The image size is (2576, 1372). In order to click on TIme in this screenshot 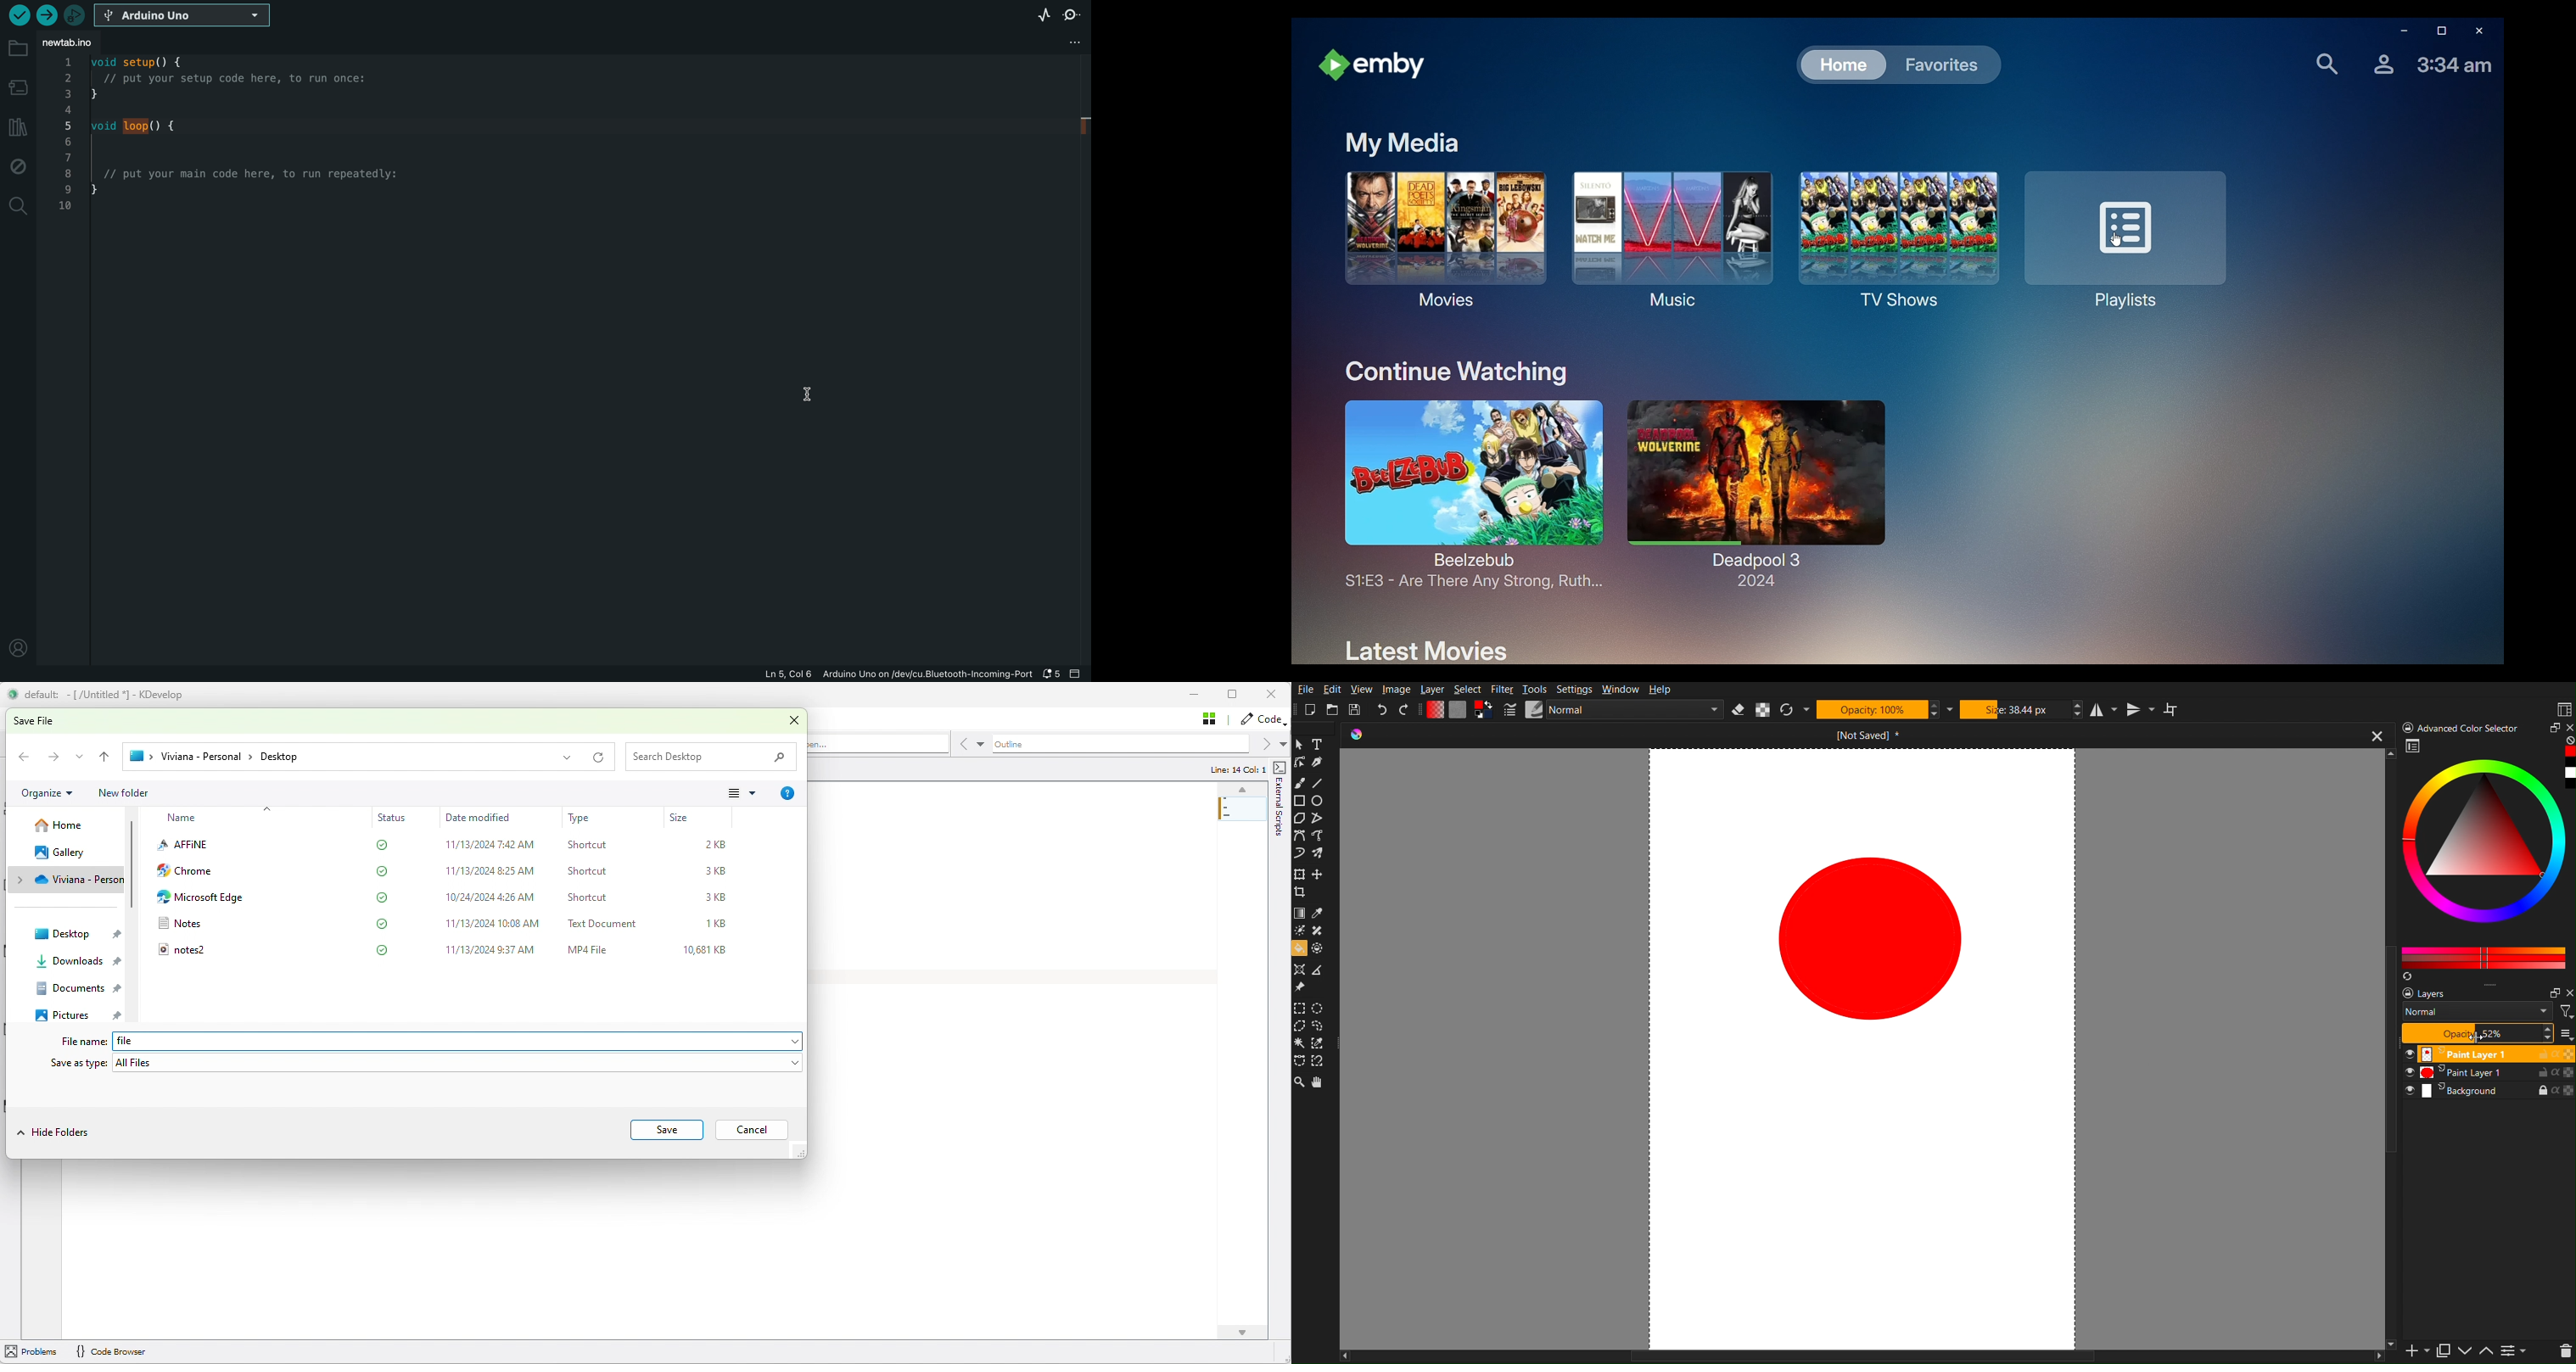, I will do `click(2456, 65)`.